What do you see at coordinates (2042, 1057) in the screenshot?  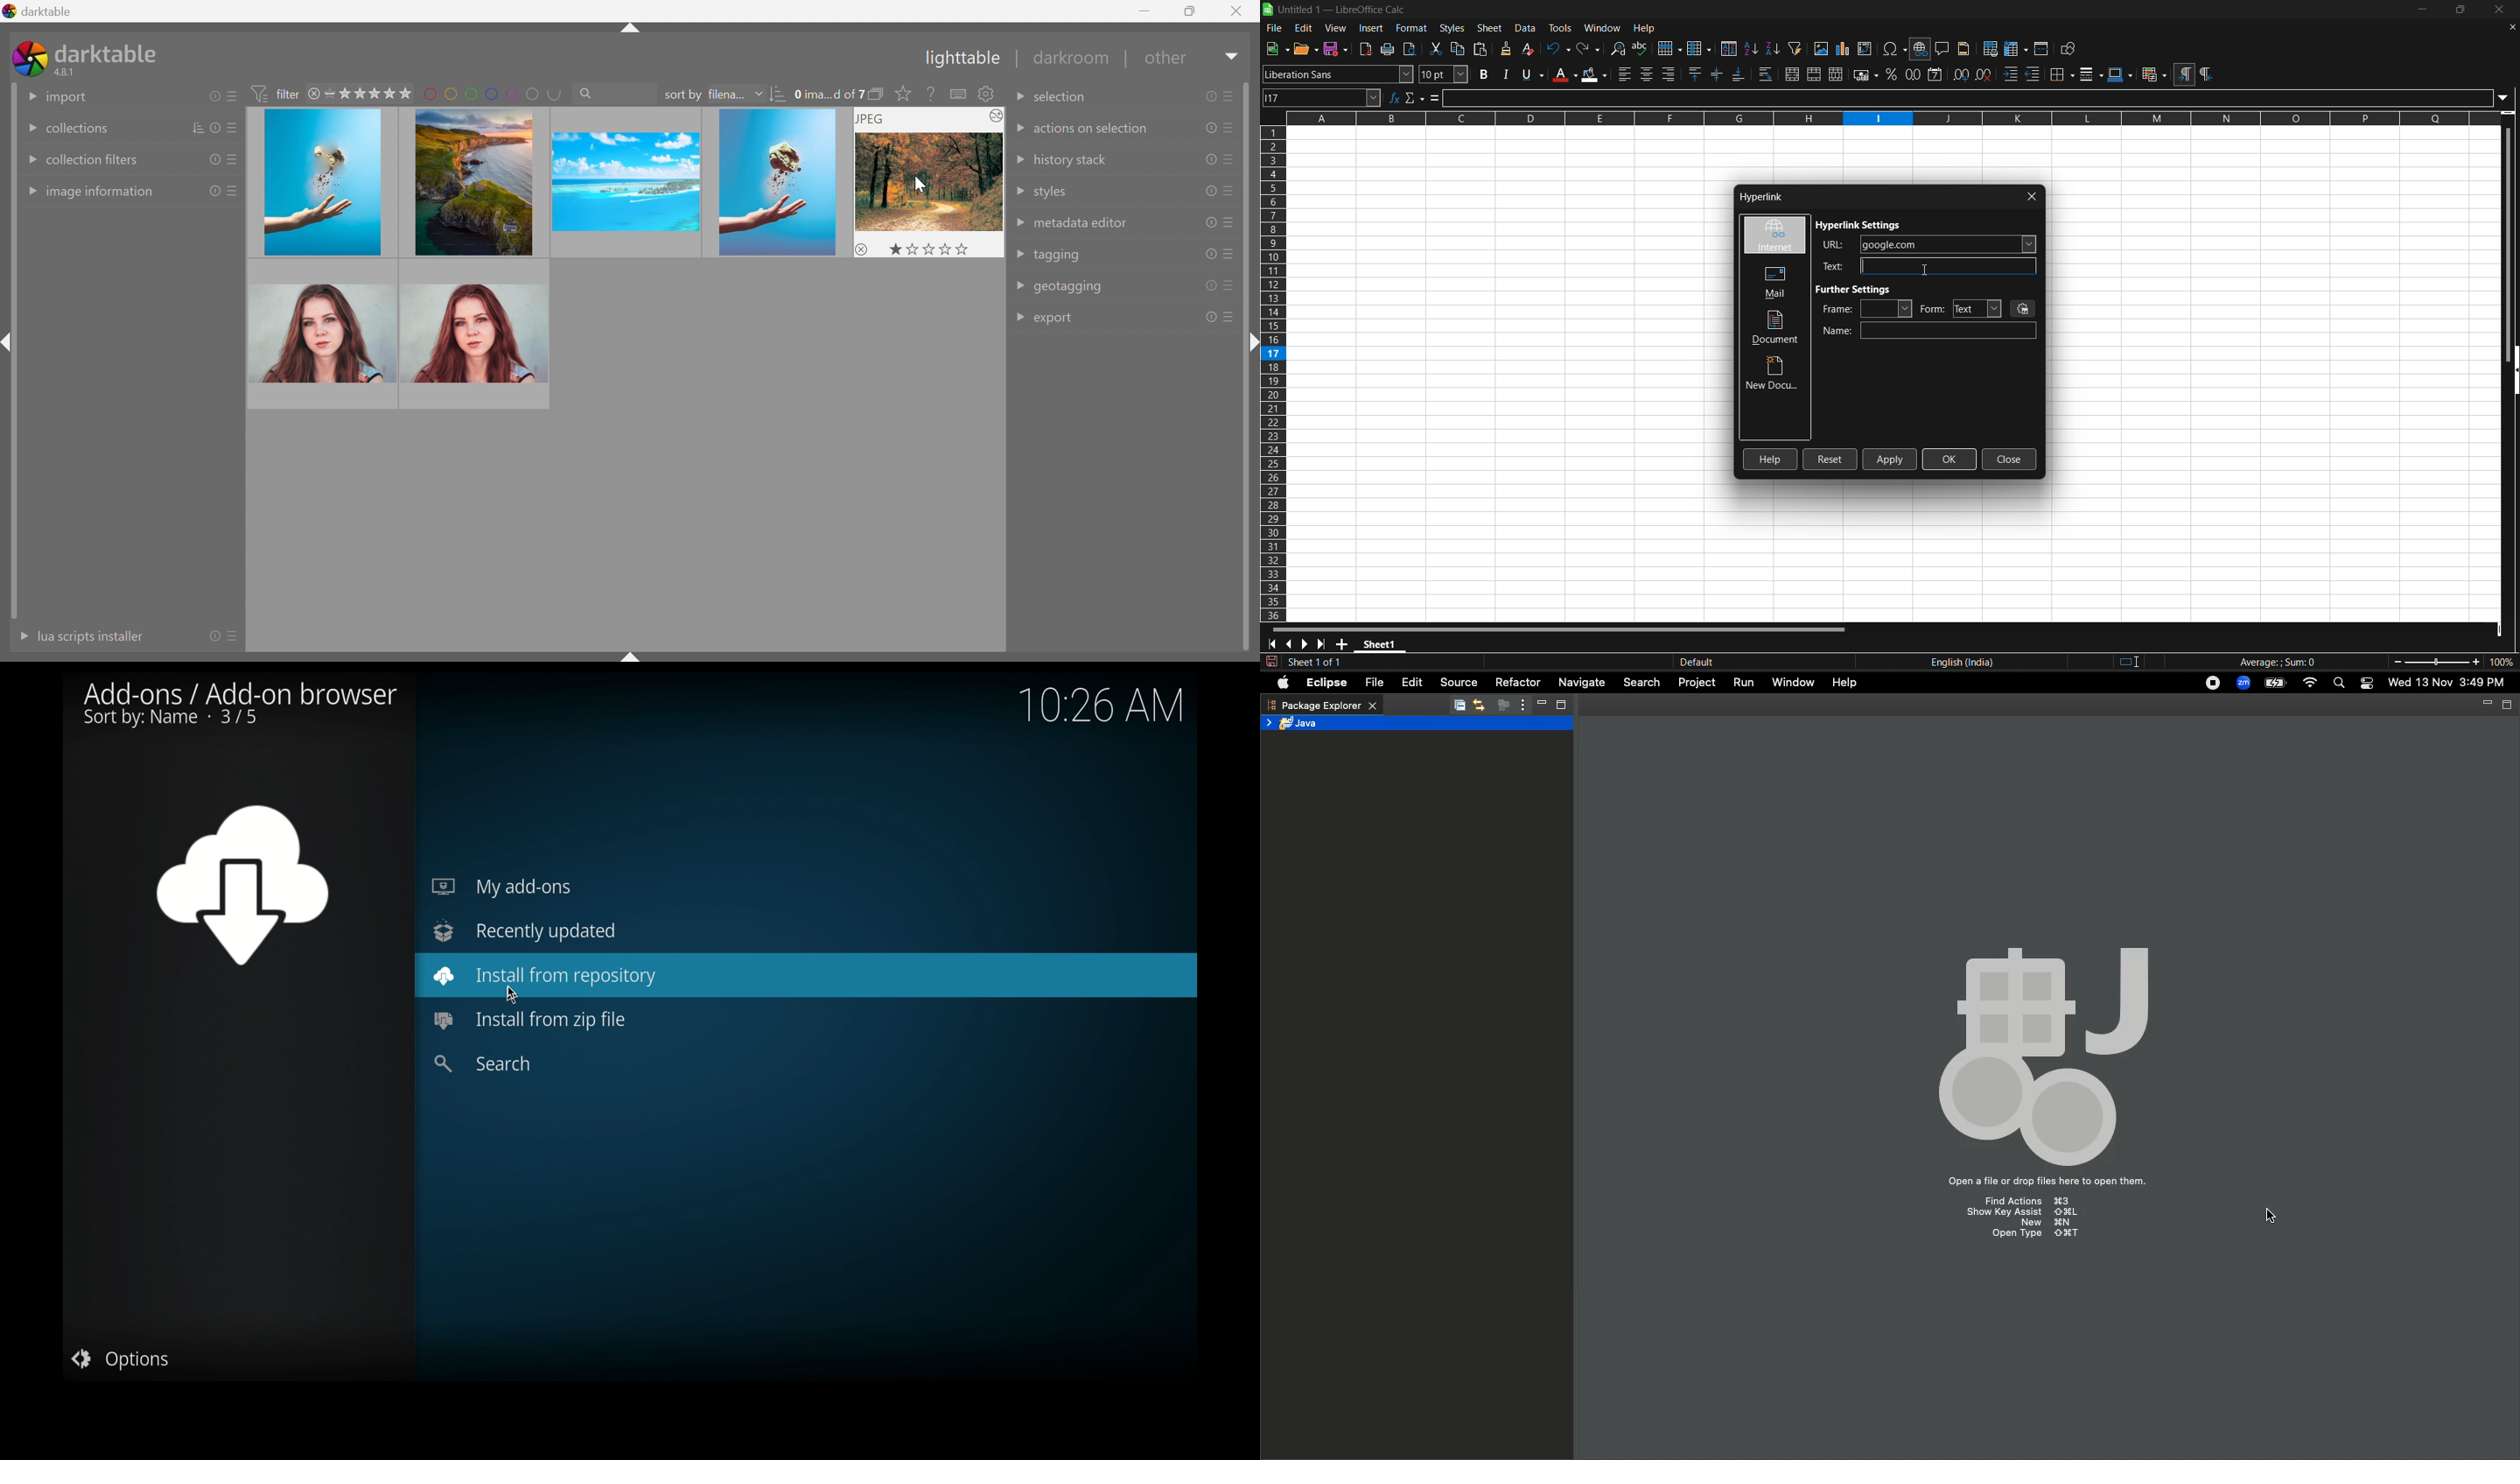 I see `Icons` at bounding box center [2042, 1057].